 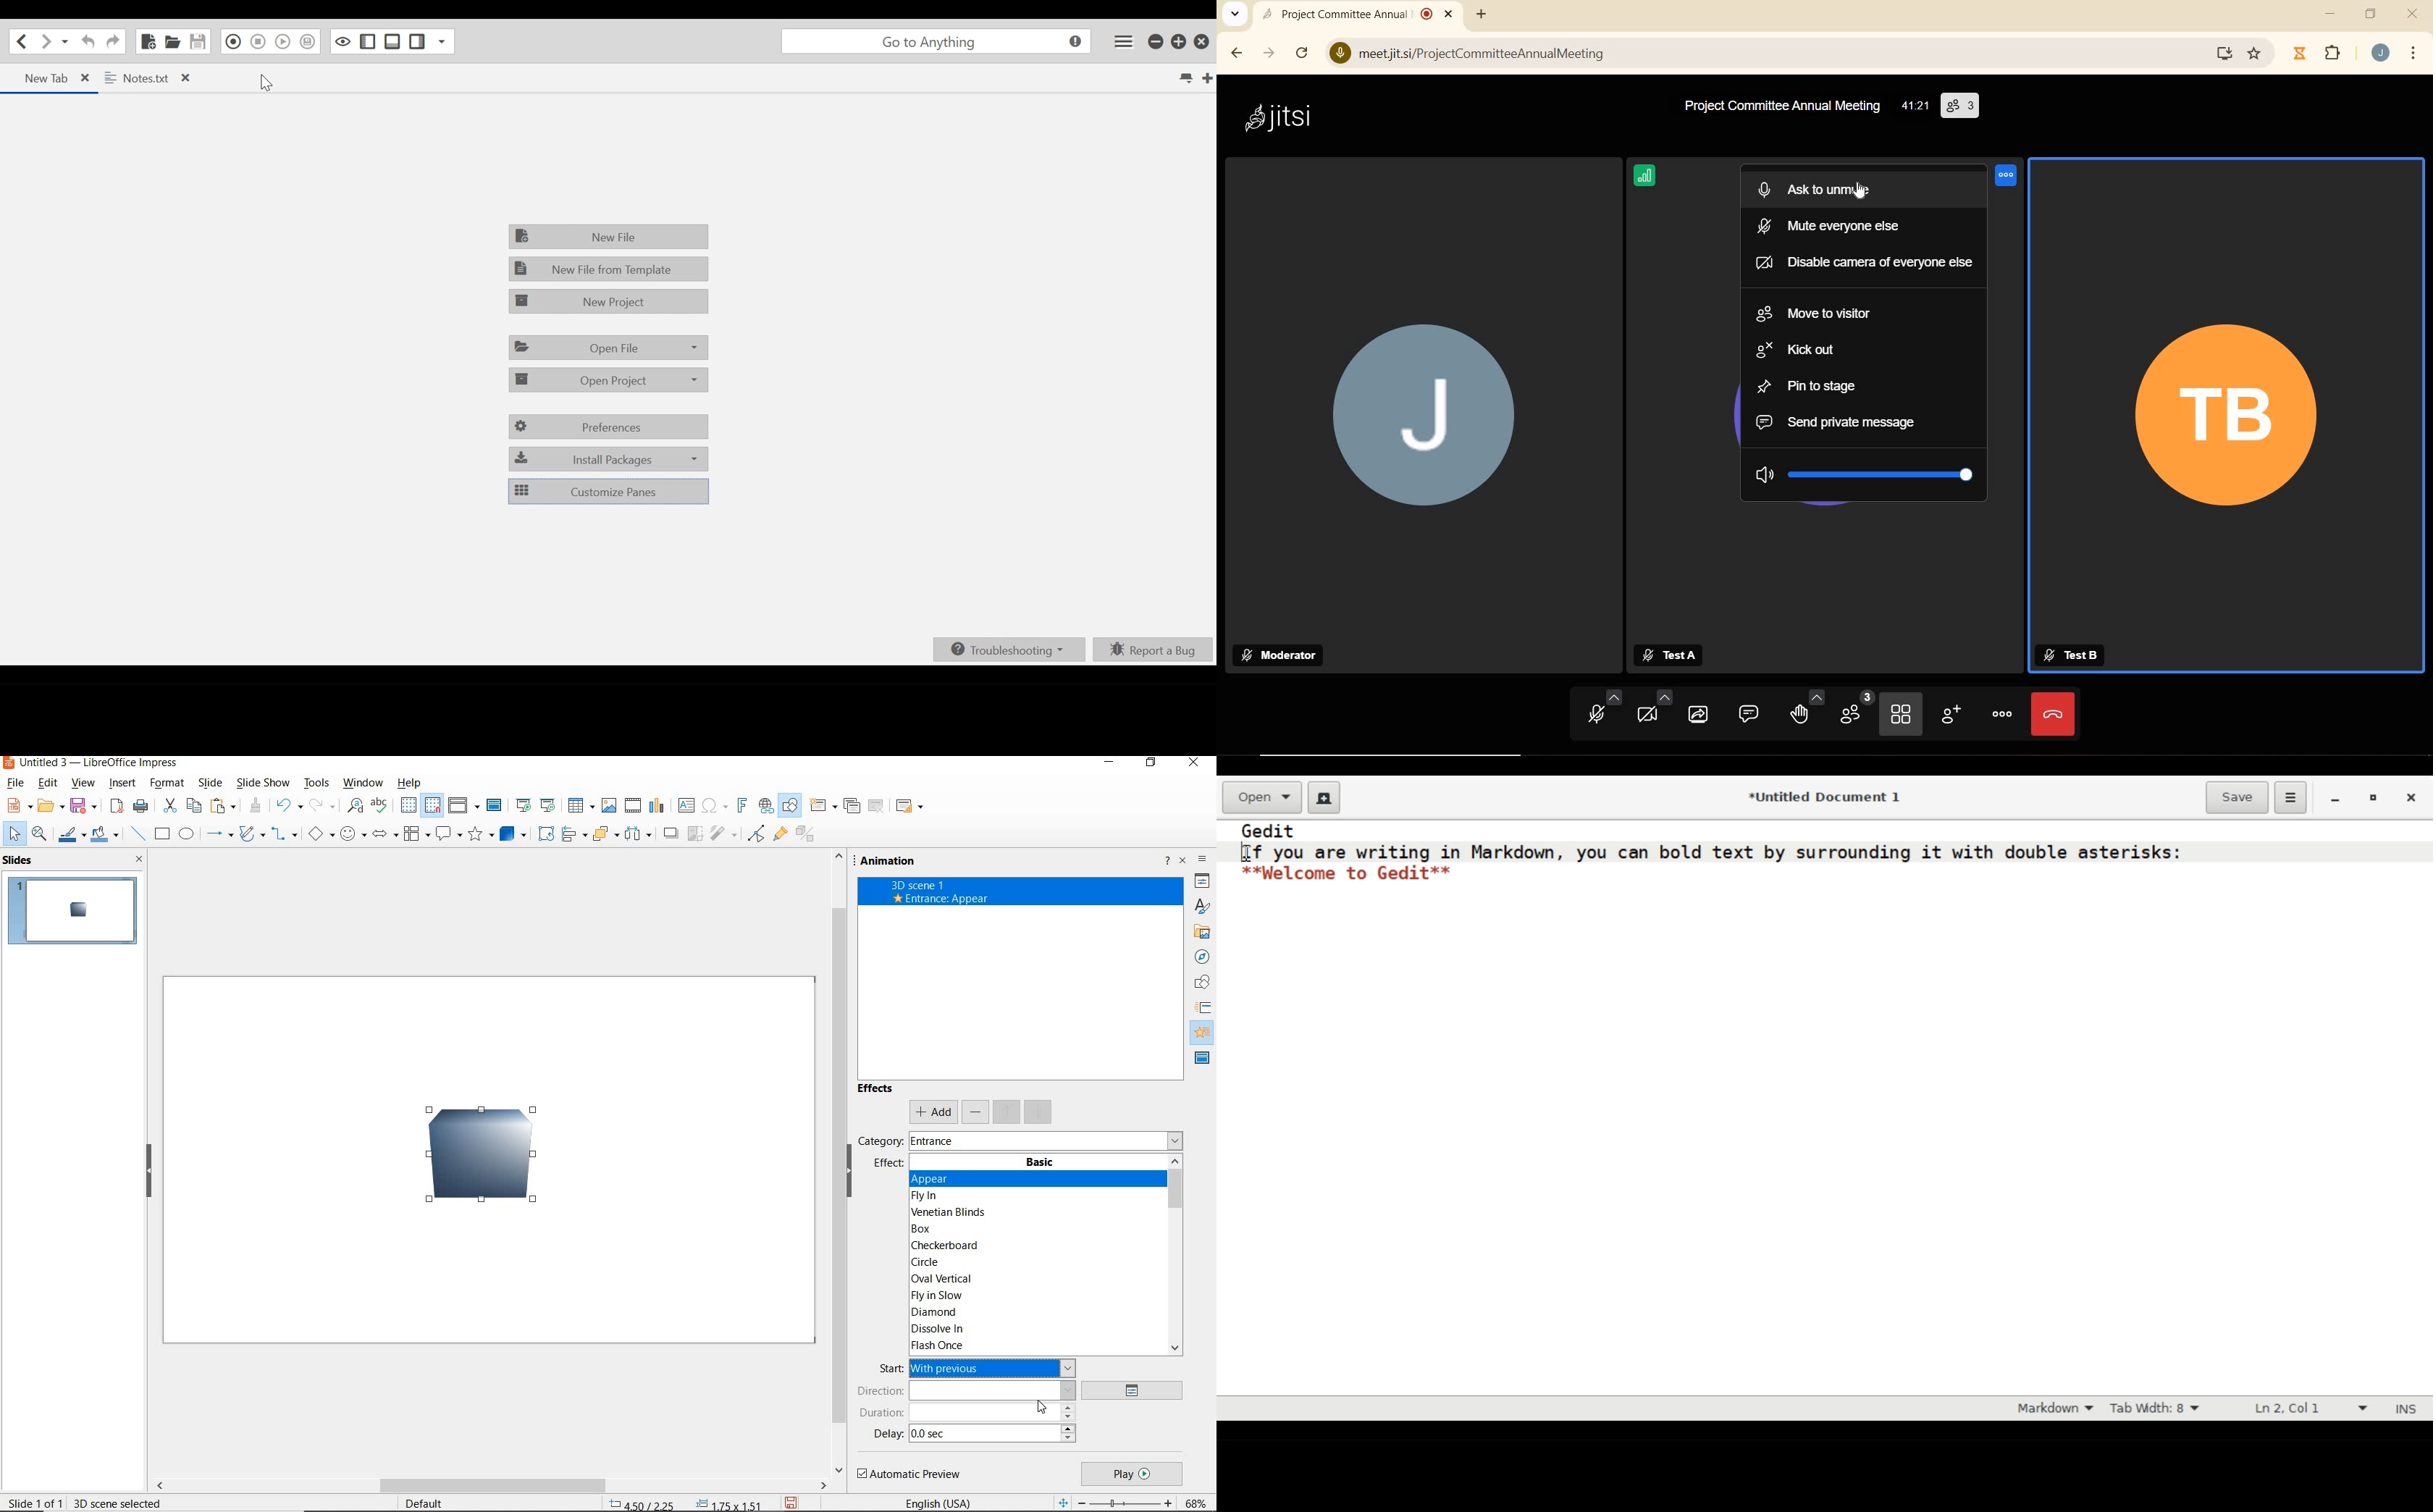 What do you see at coordinates (491, 1487) in the screenshot?
I see `scrollbar` at bounding box center [491, 1487].